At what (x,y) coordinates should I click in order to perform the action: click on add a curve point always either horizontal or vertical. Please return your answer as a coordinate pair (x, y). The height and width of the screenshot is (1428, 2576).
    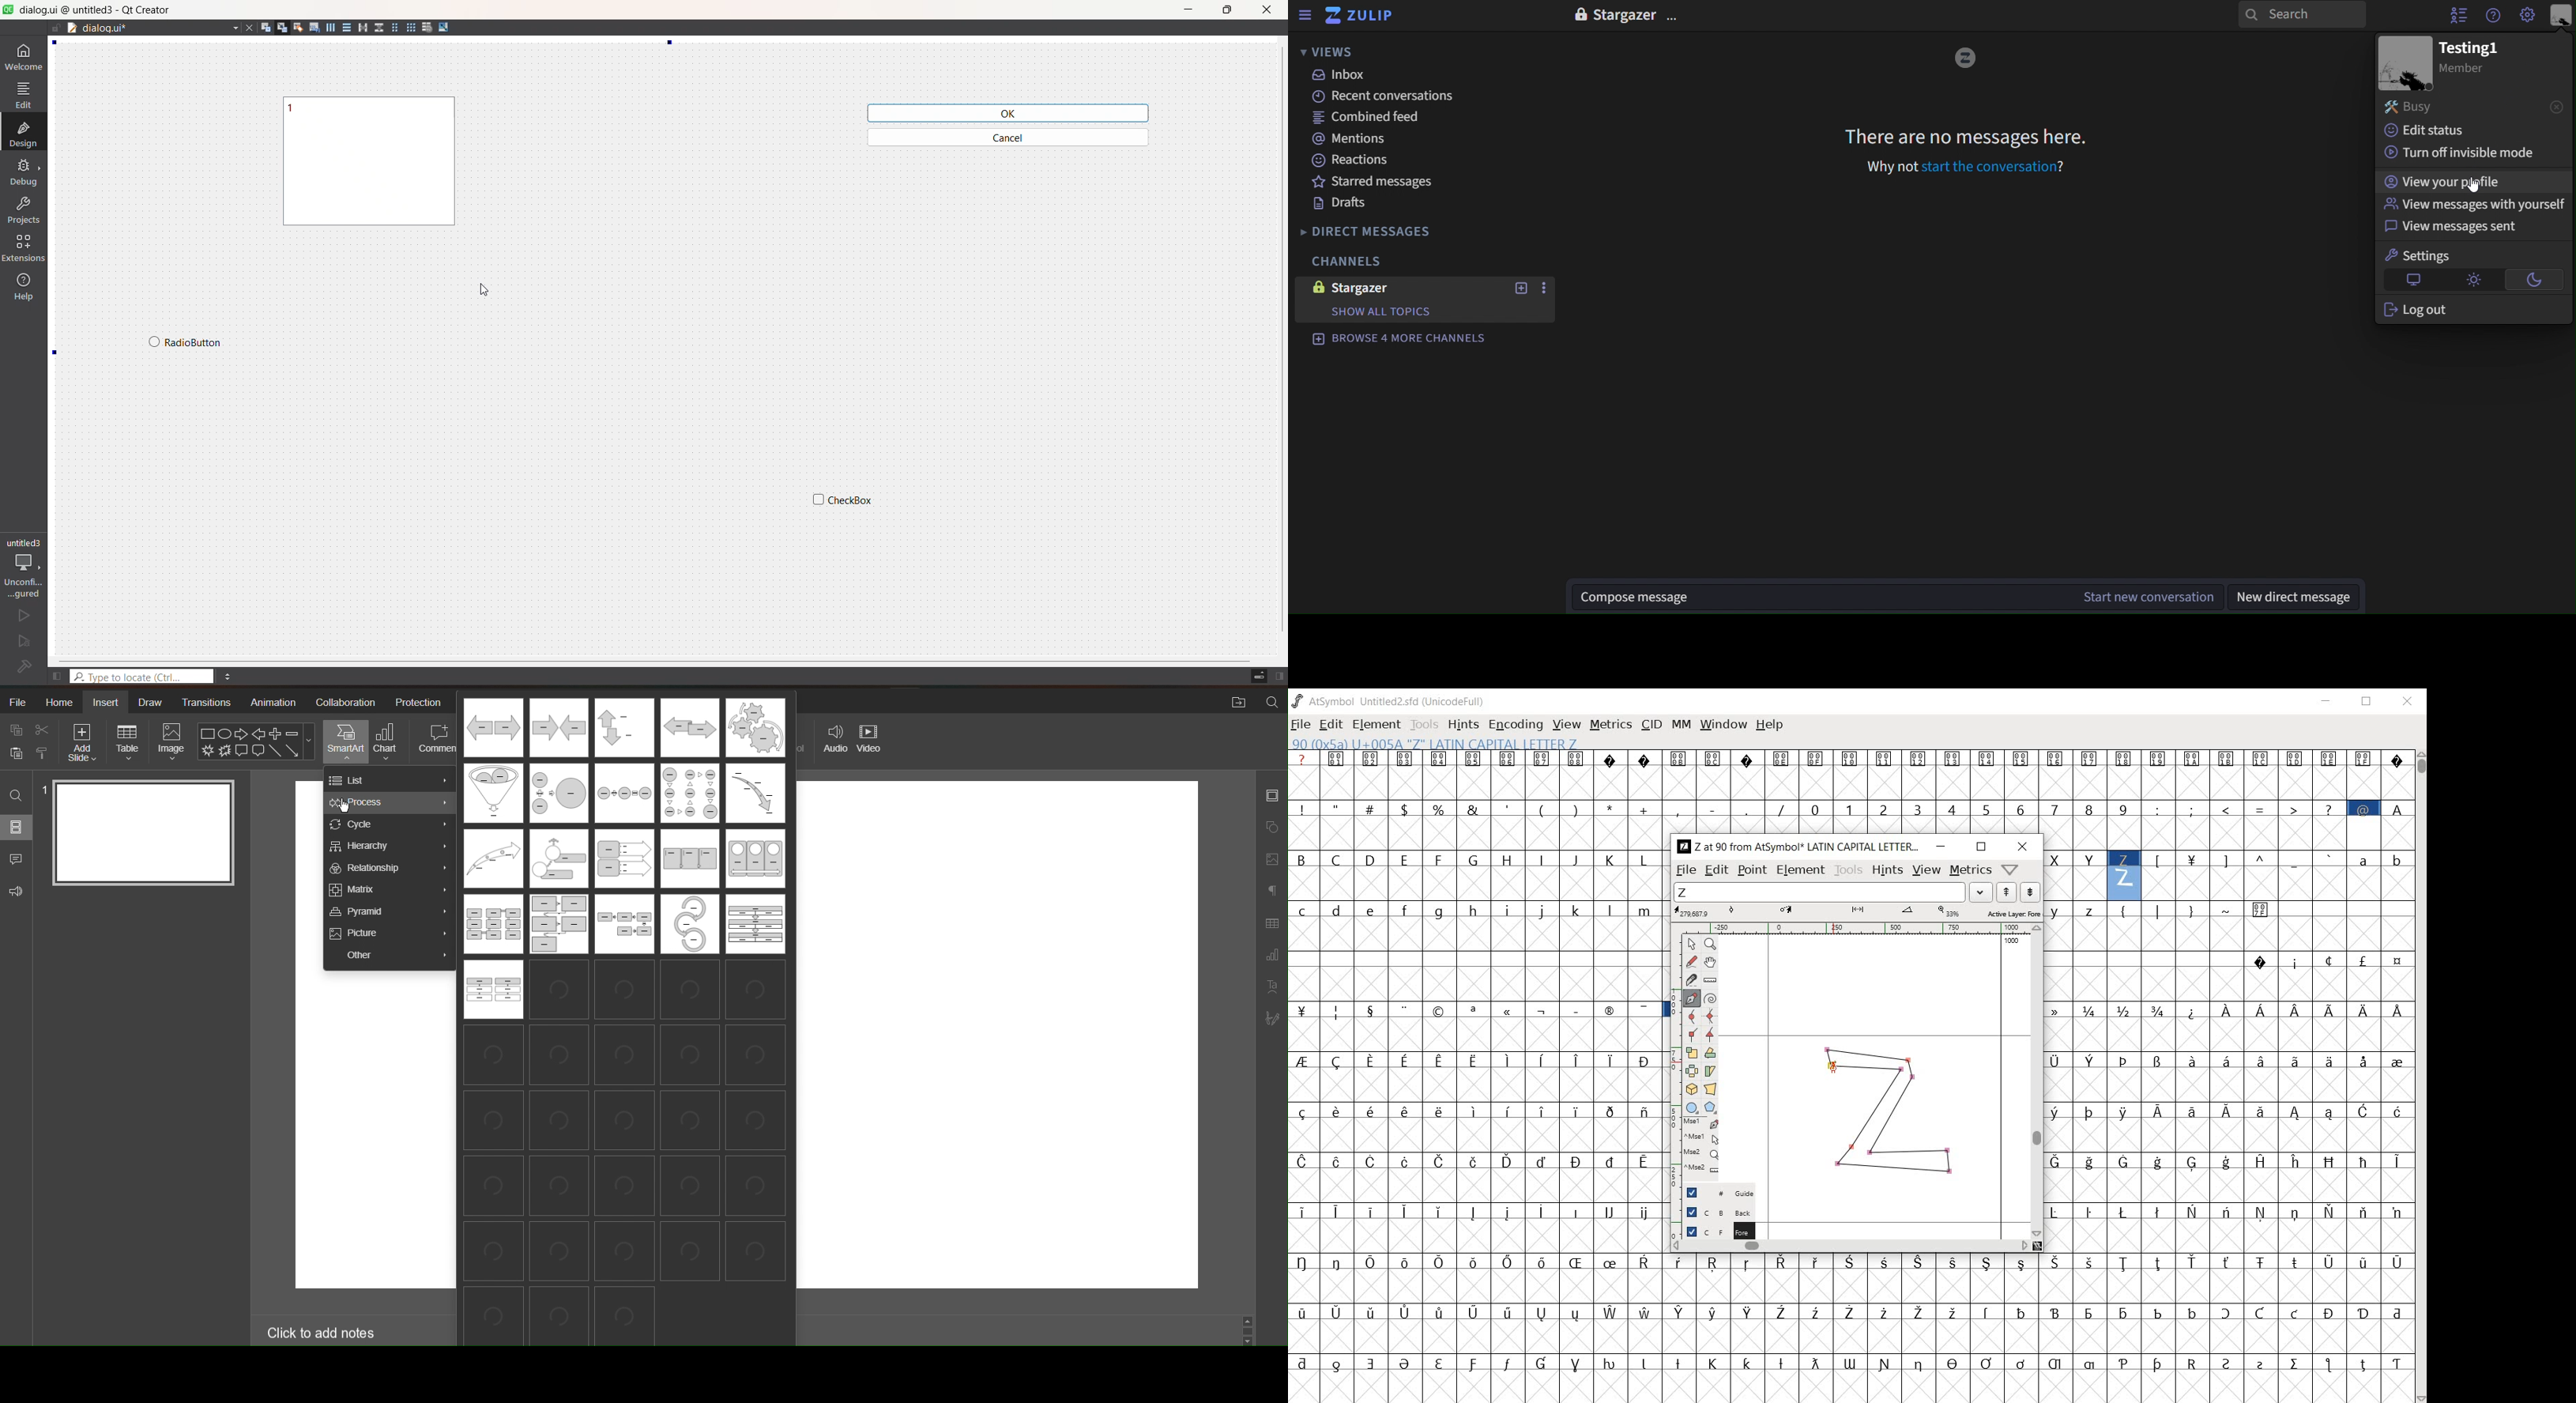
    Looking at the image, I should click on (1710, 1015).